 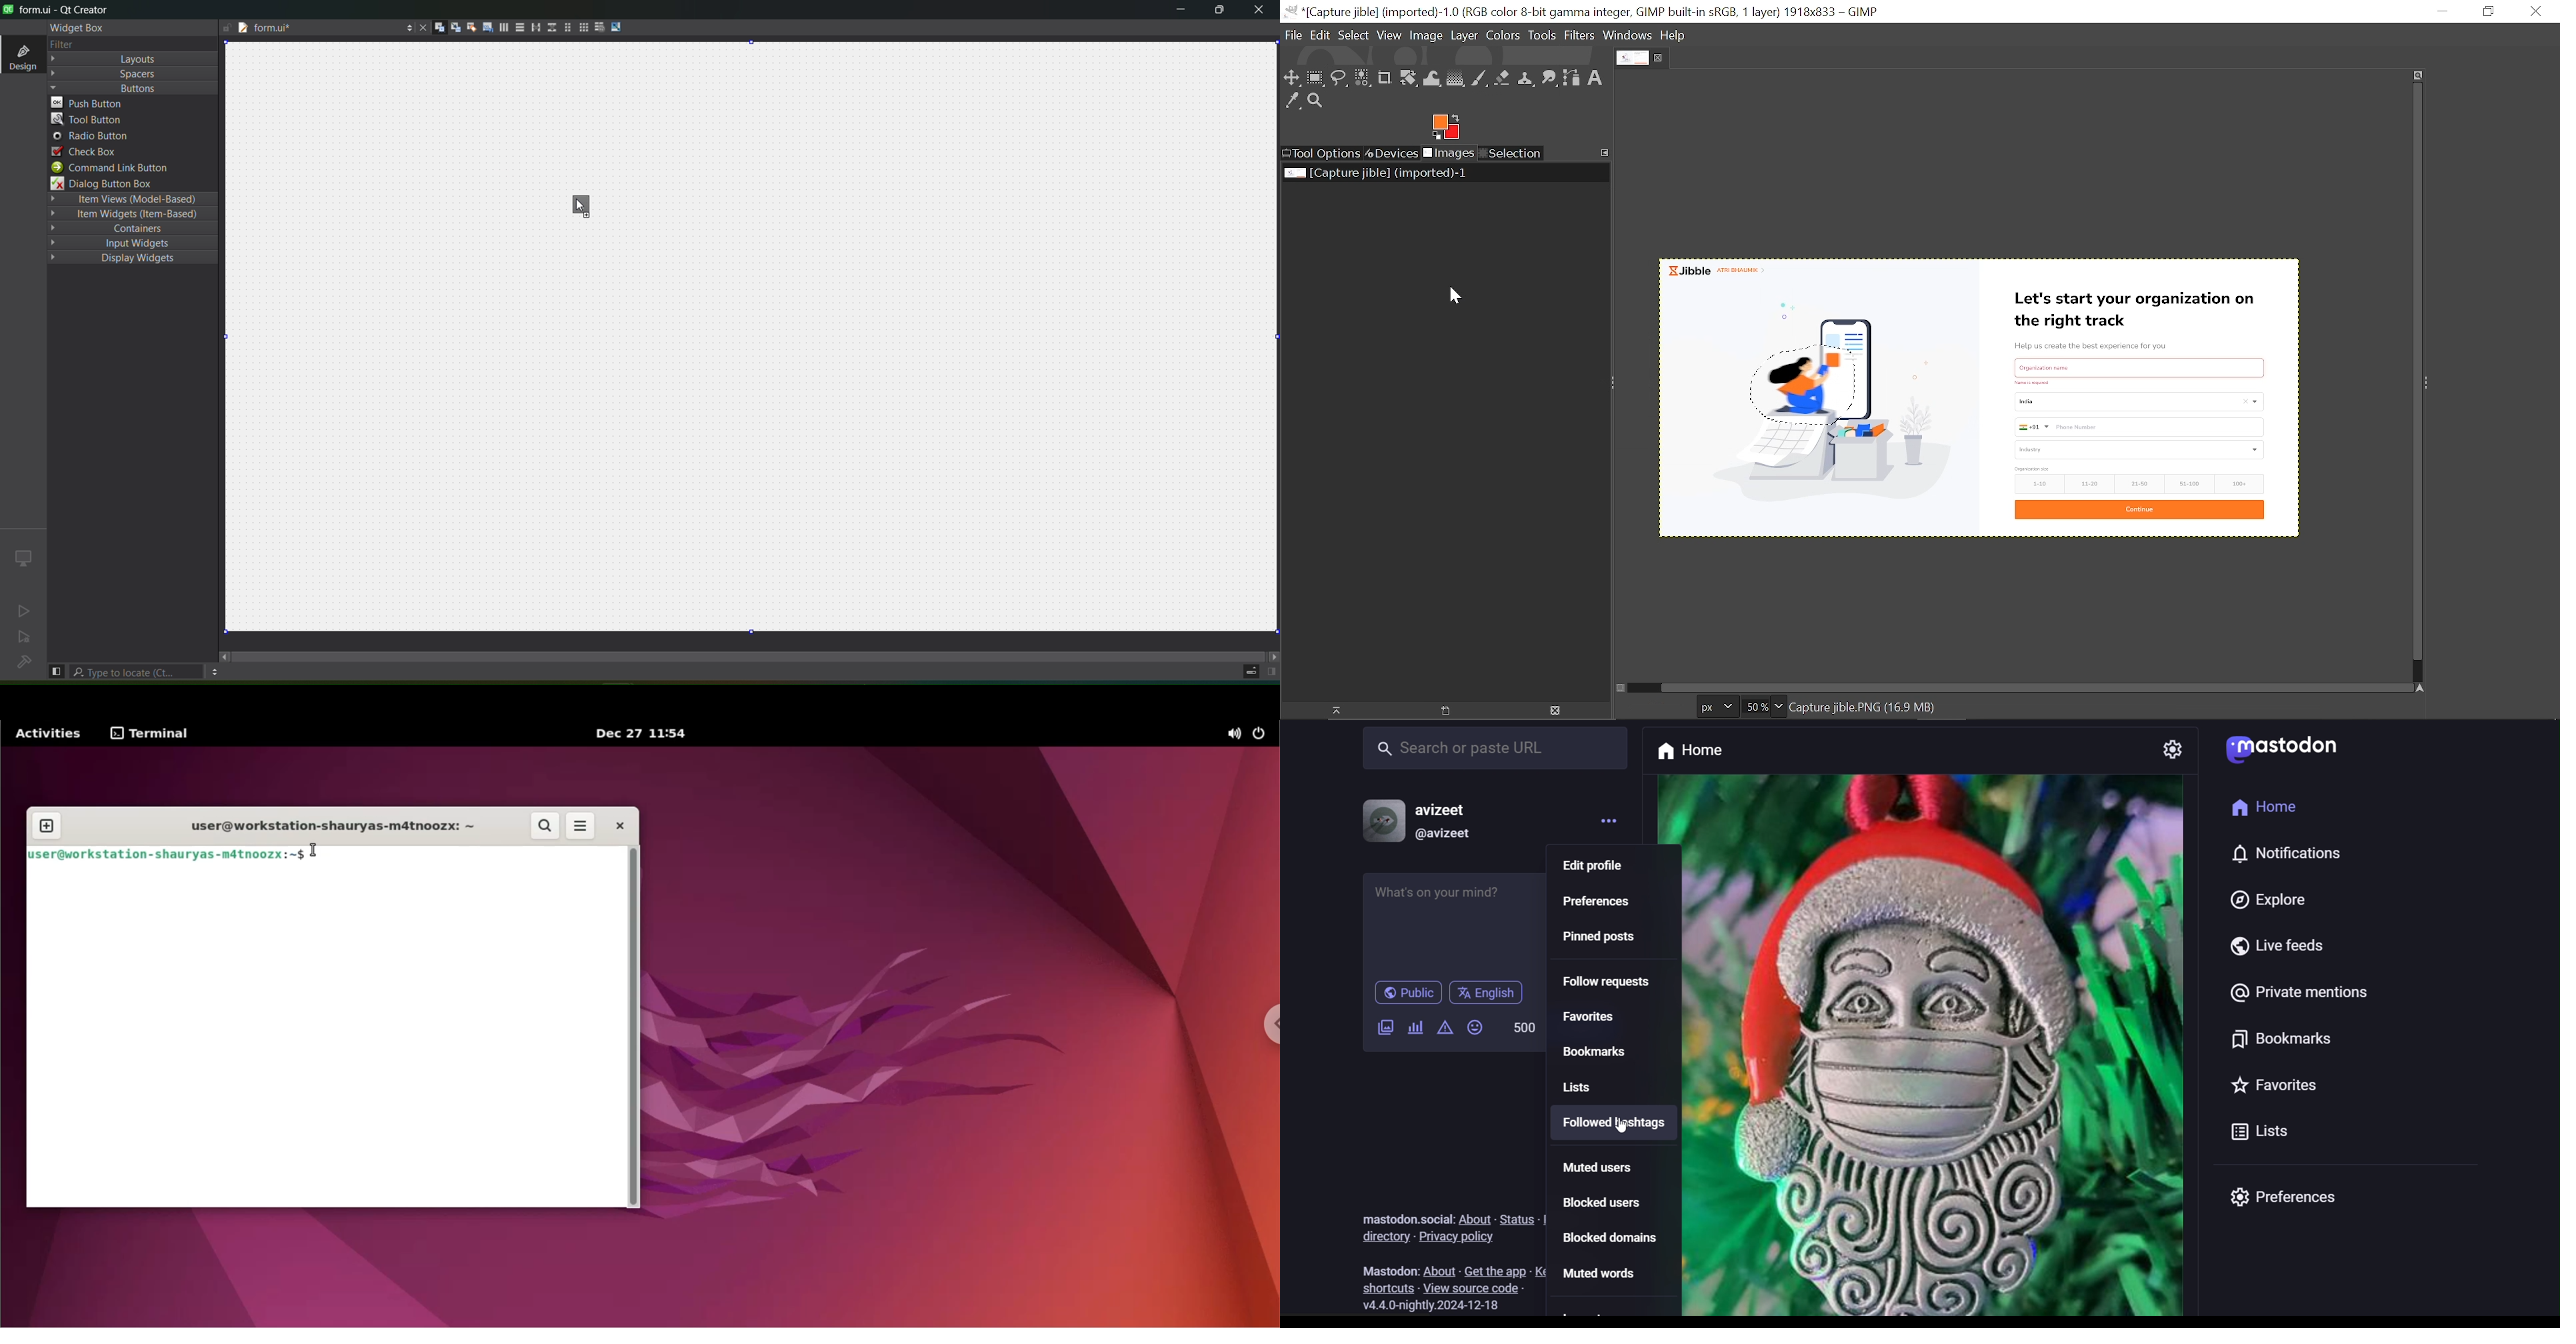 I want to click on setting, so click(x=2156, y=749).